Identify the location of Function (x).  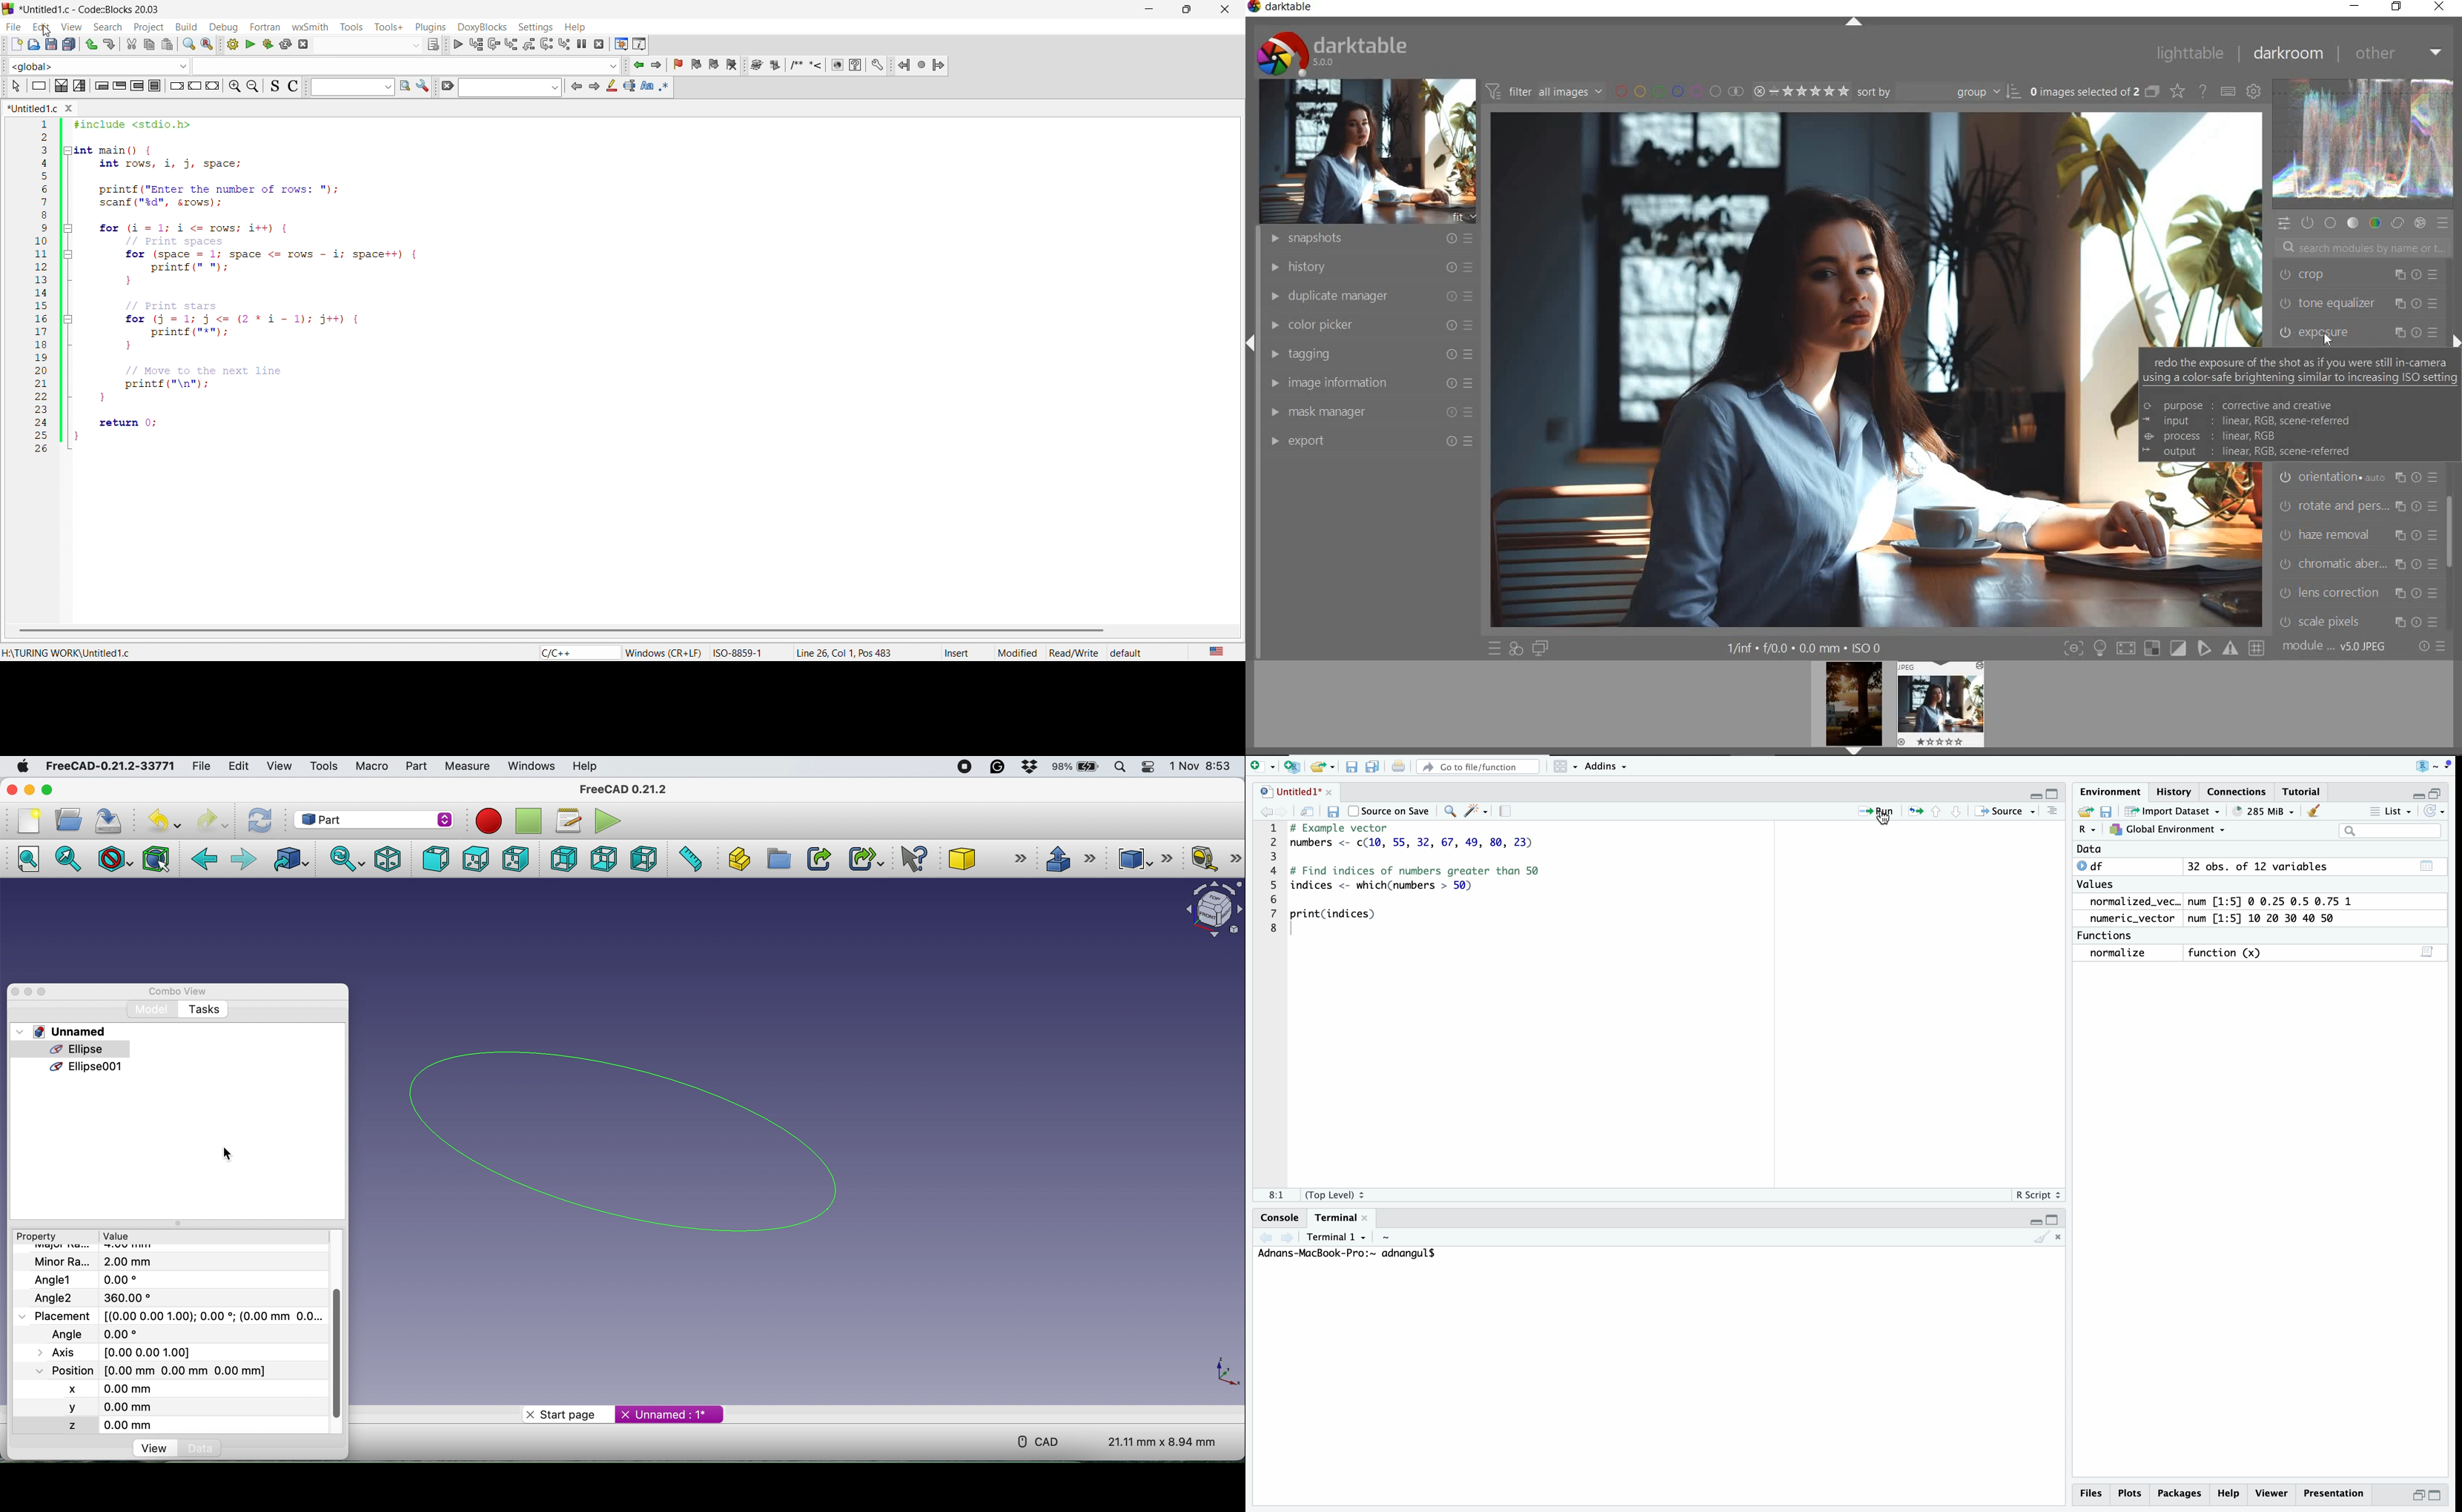
(2226, 953).